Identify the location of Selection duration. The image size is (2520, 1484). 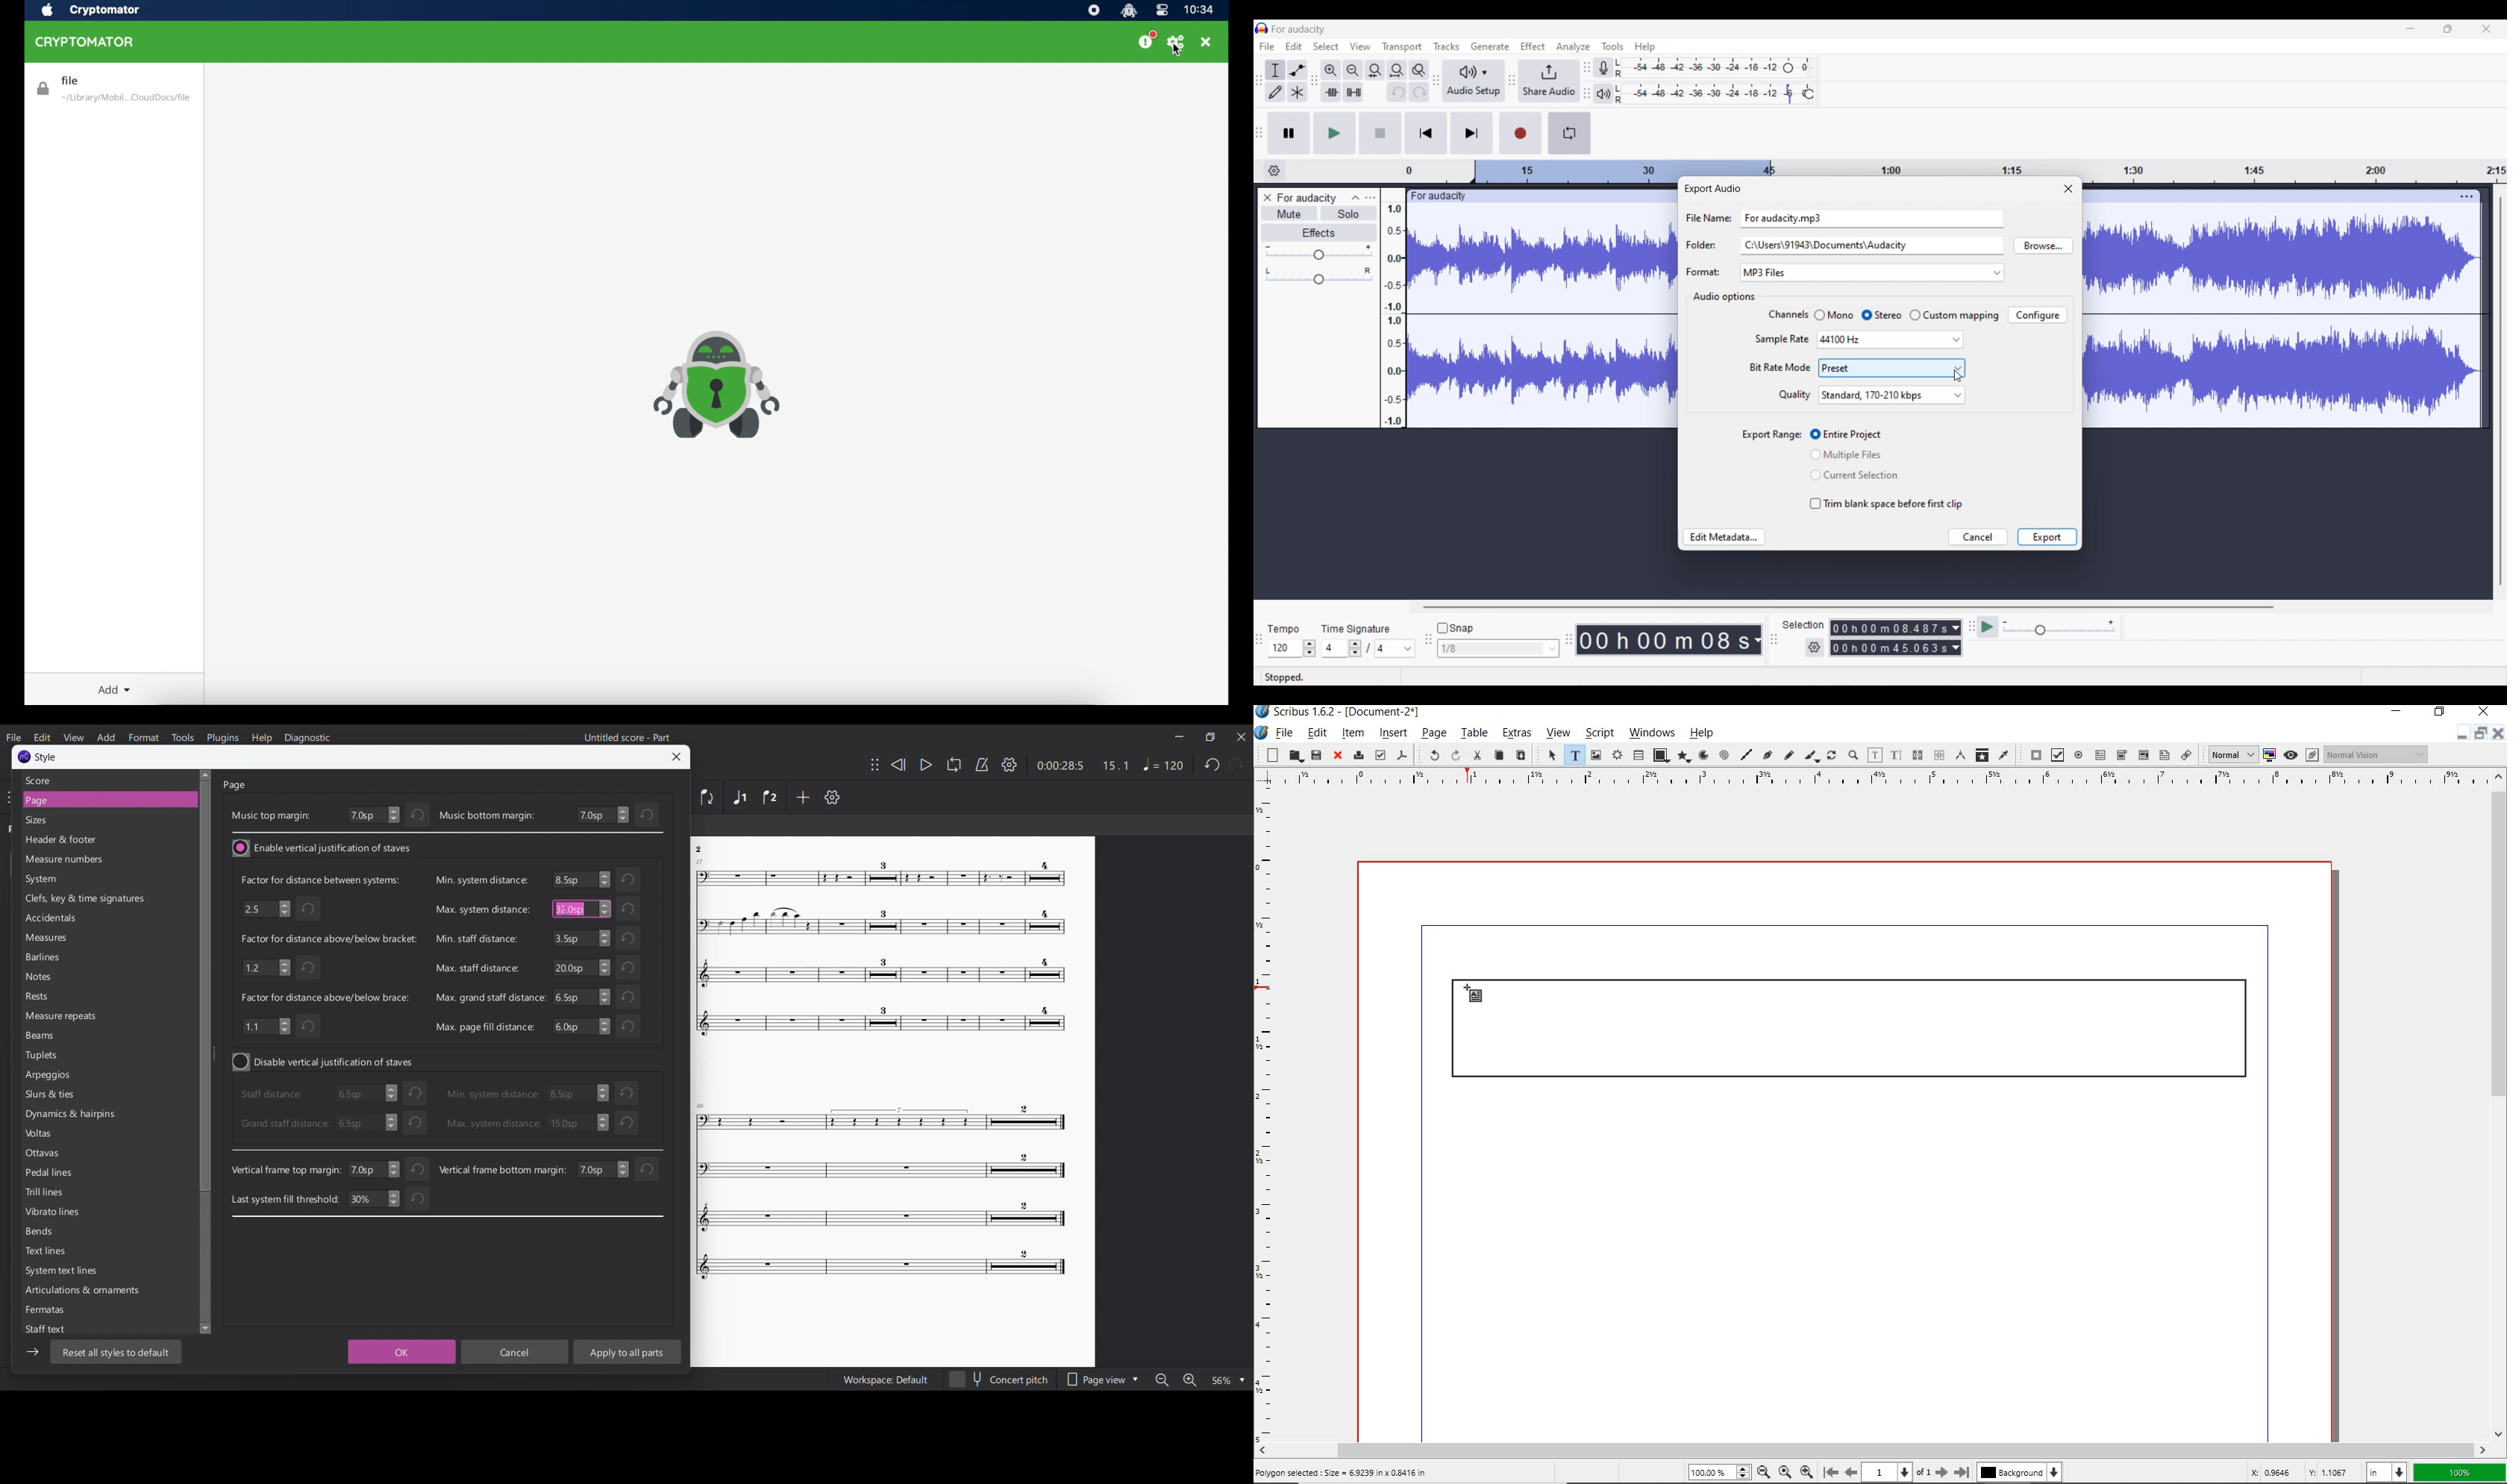
(1890, 628).